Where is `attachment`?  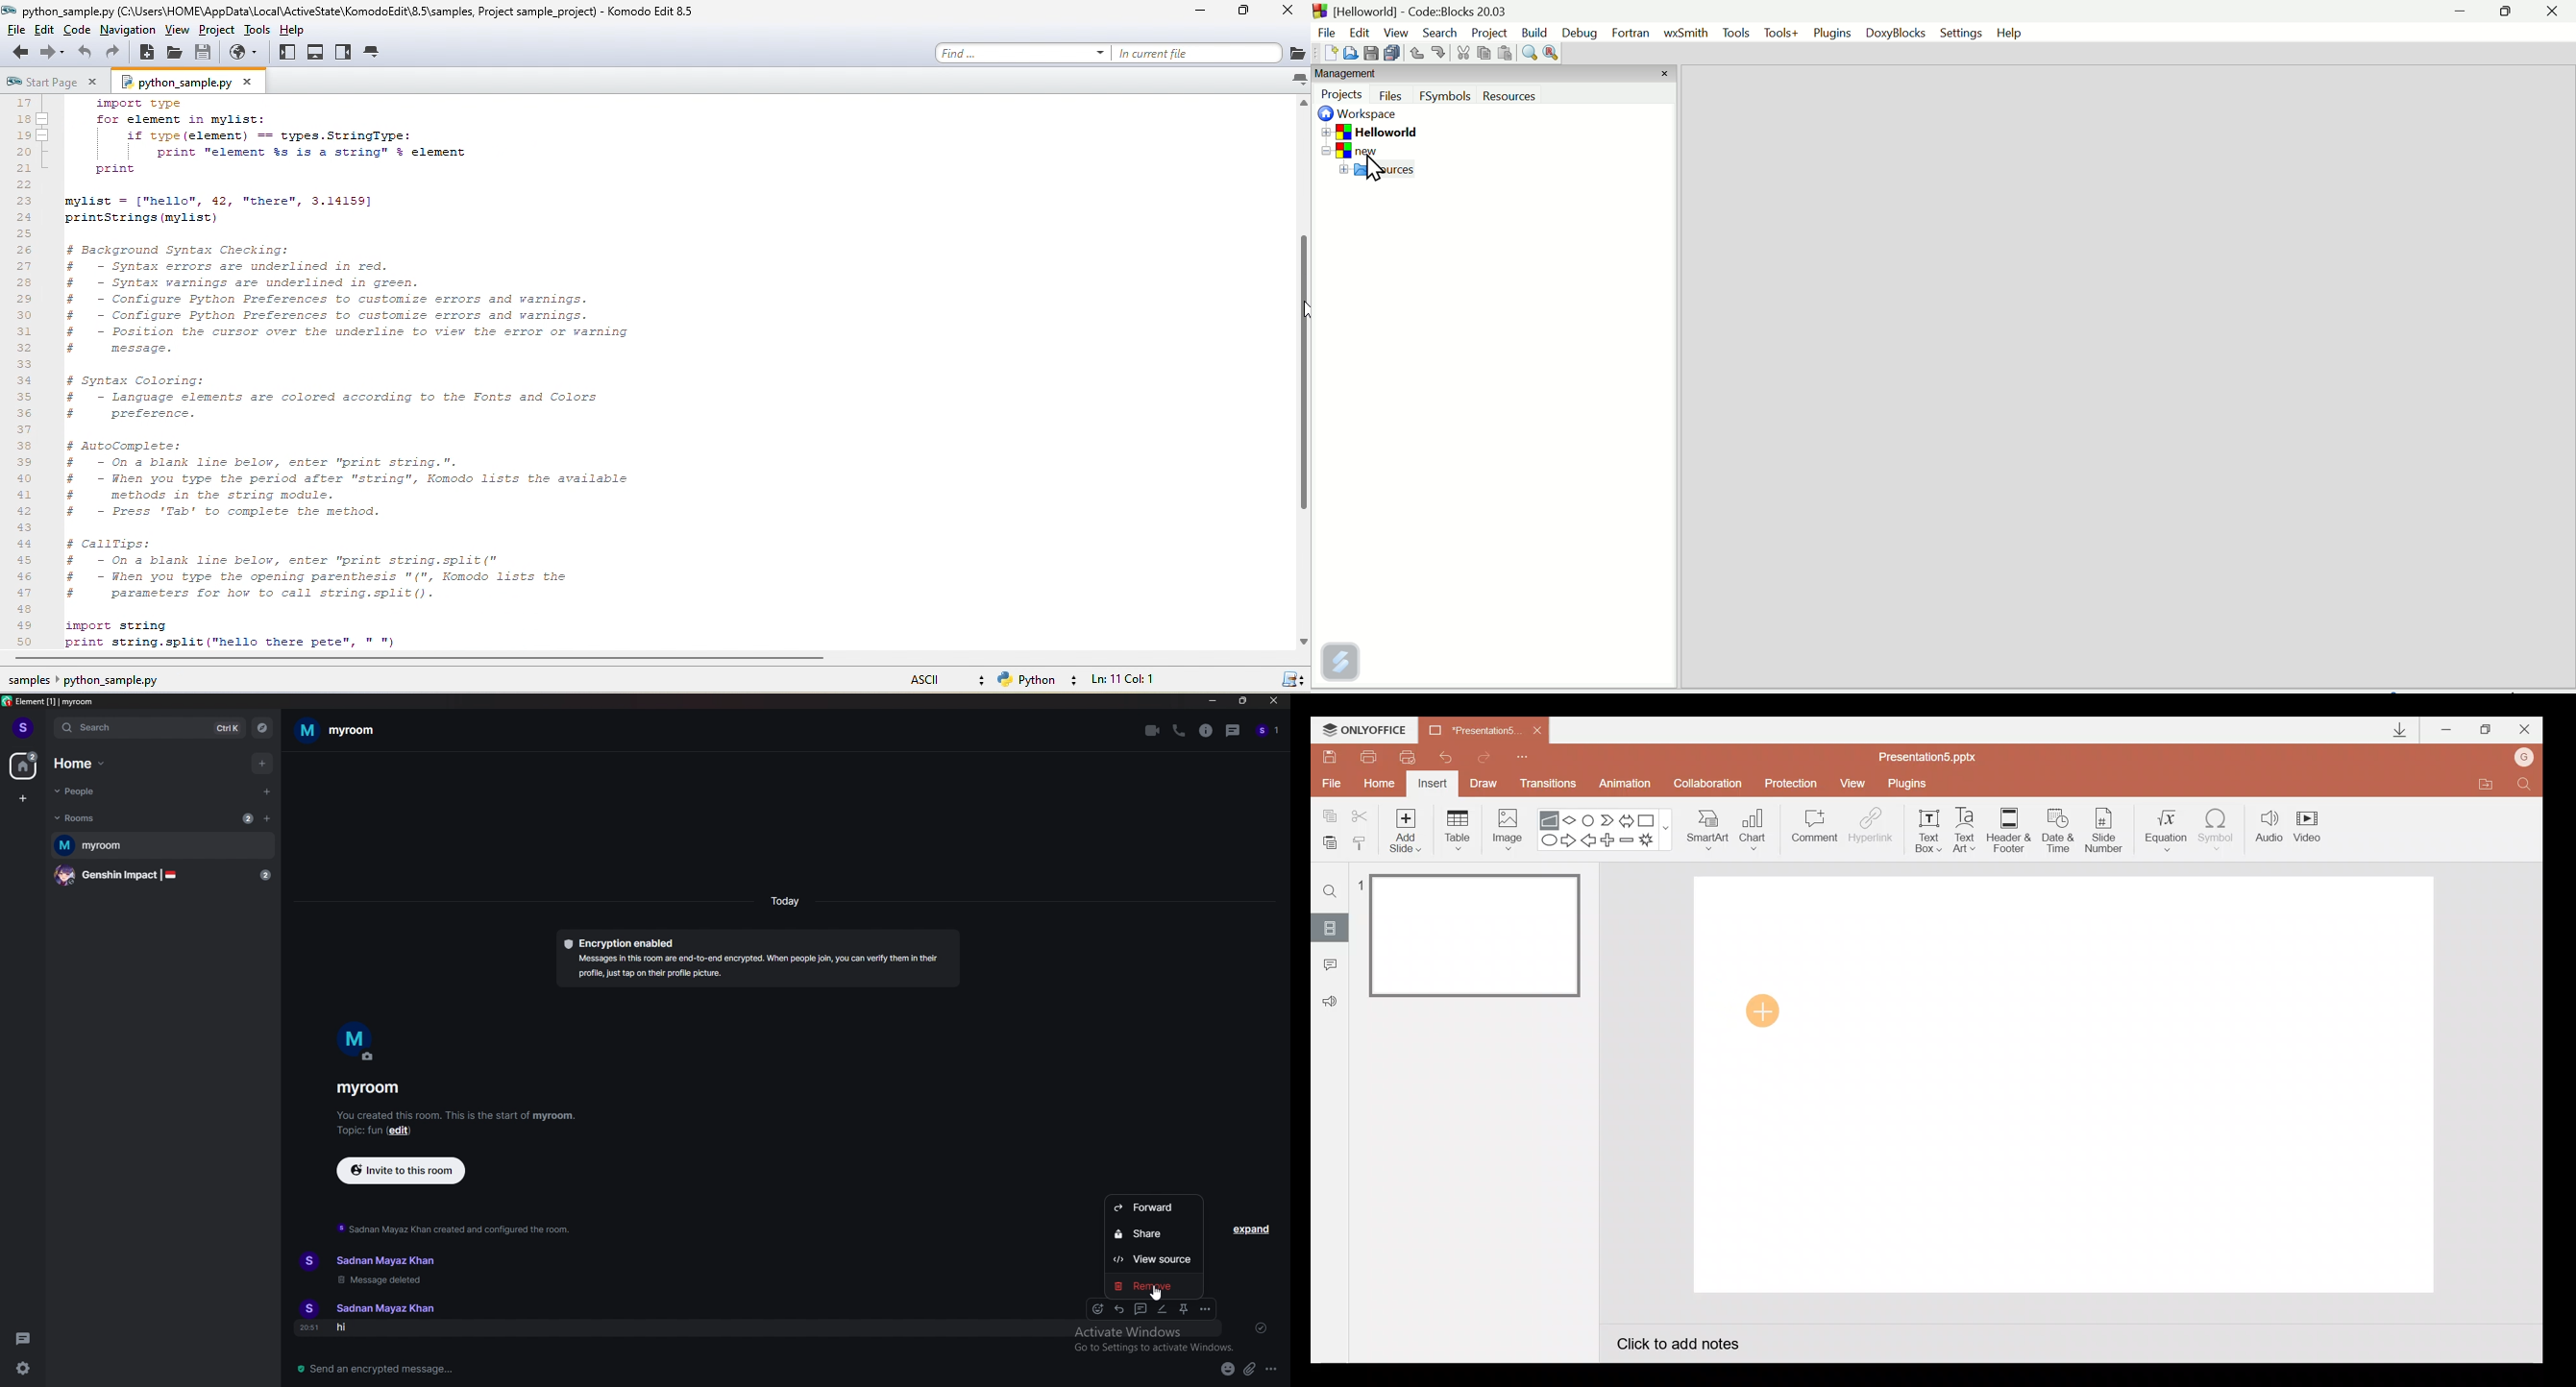 attachment is located at coordinates (1250, 1369).